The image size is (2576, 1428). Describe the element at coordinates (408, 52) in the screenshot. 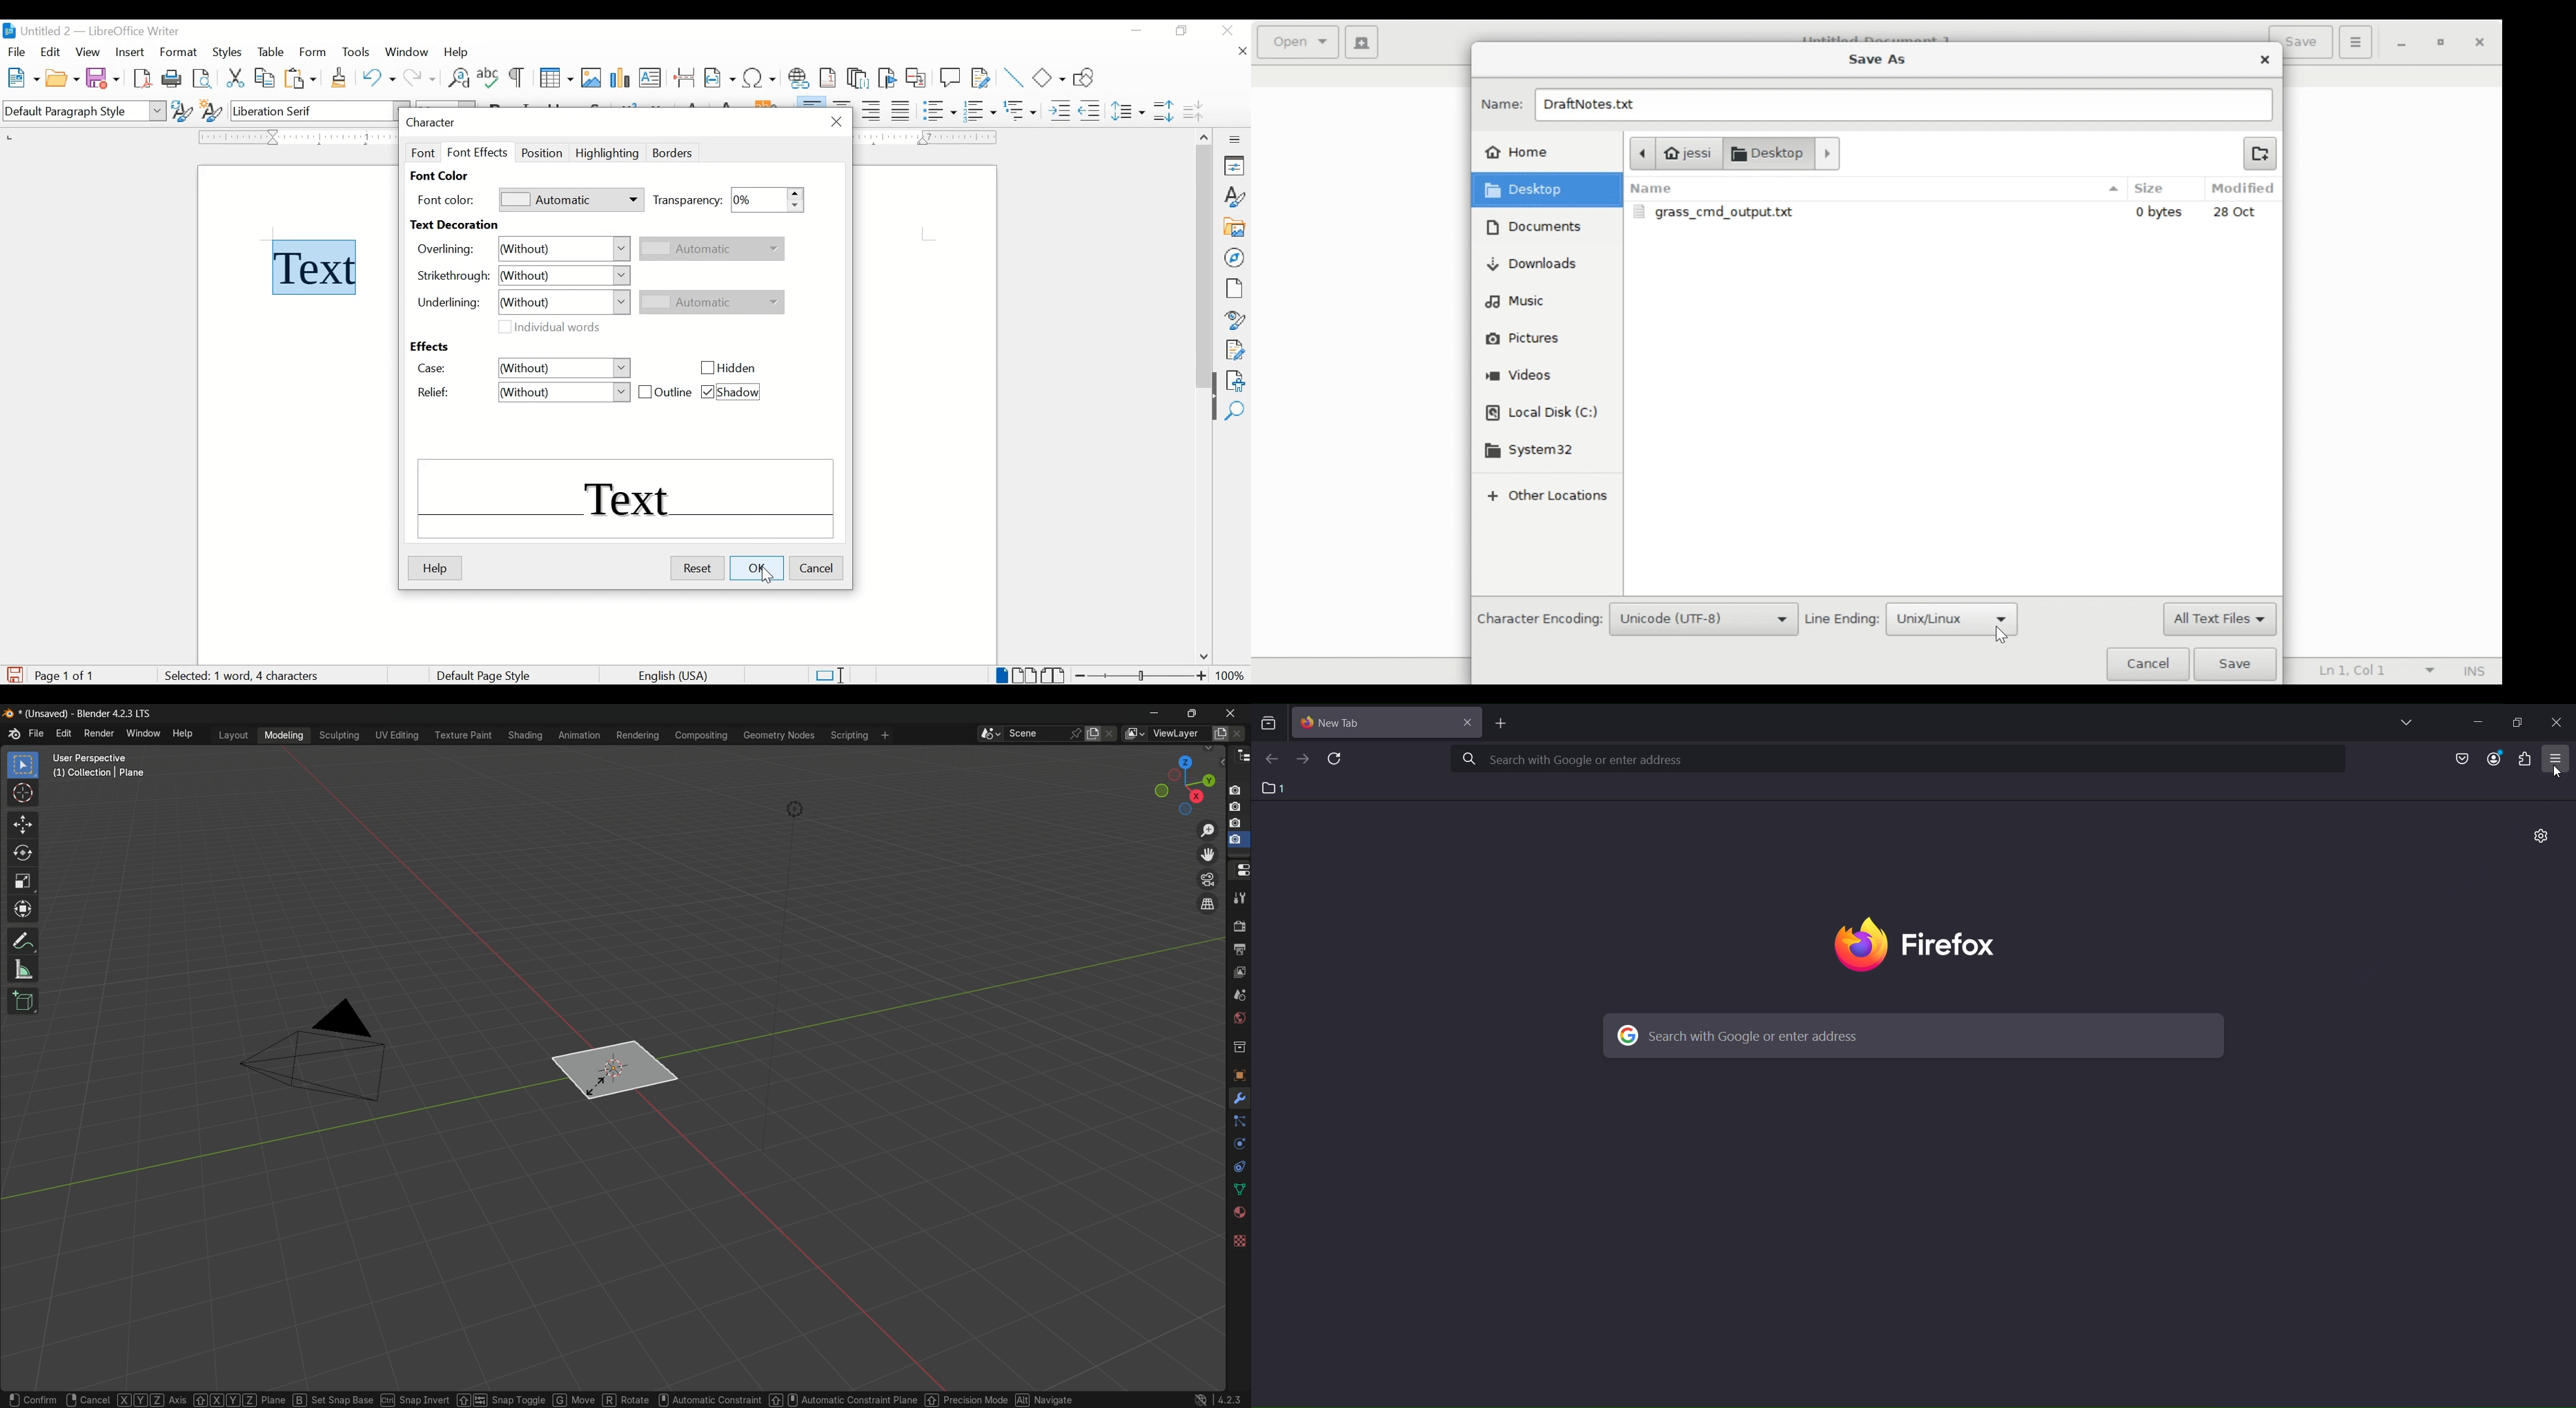

I see `window` at that location.